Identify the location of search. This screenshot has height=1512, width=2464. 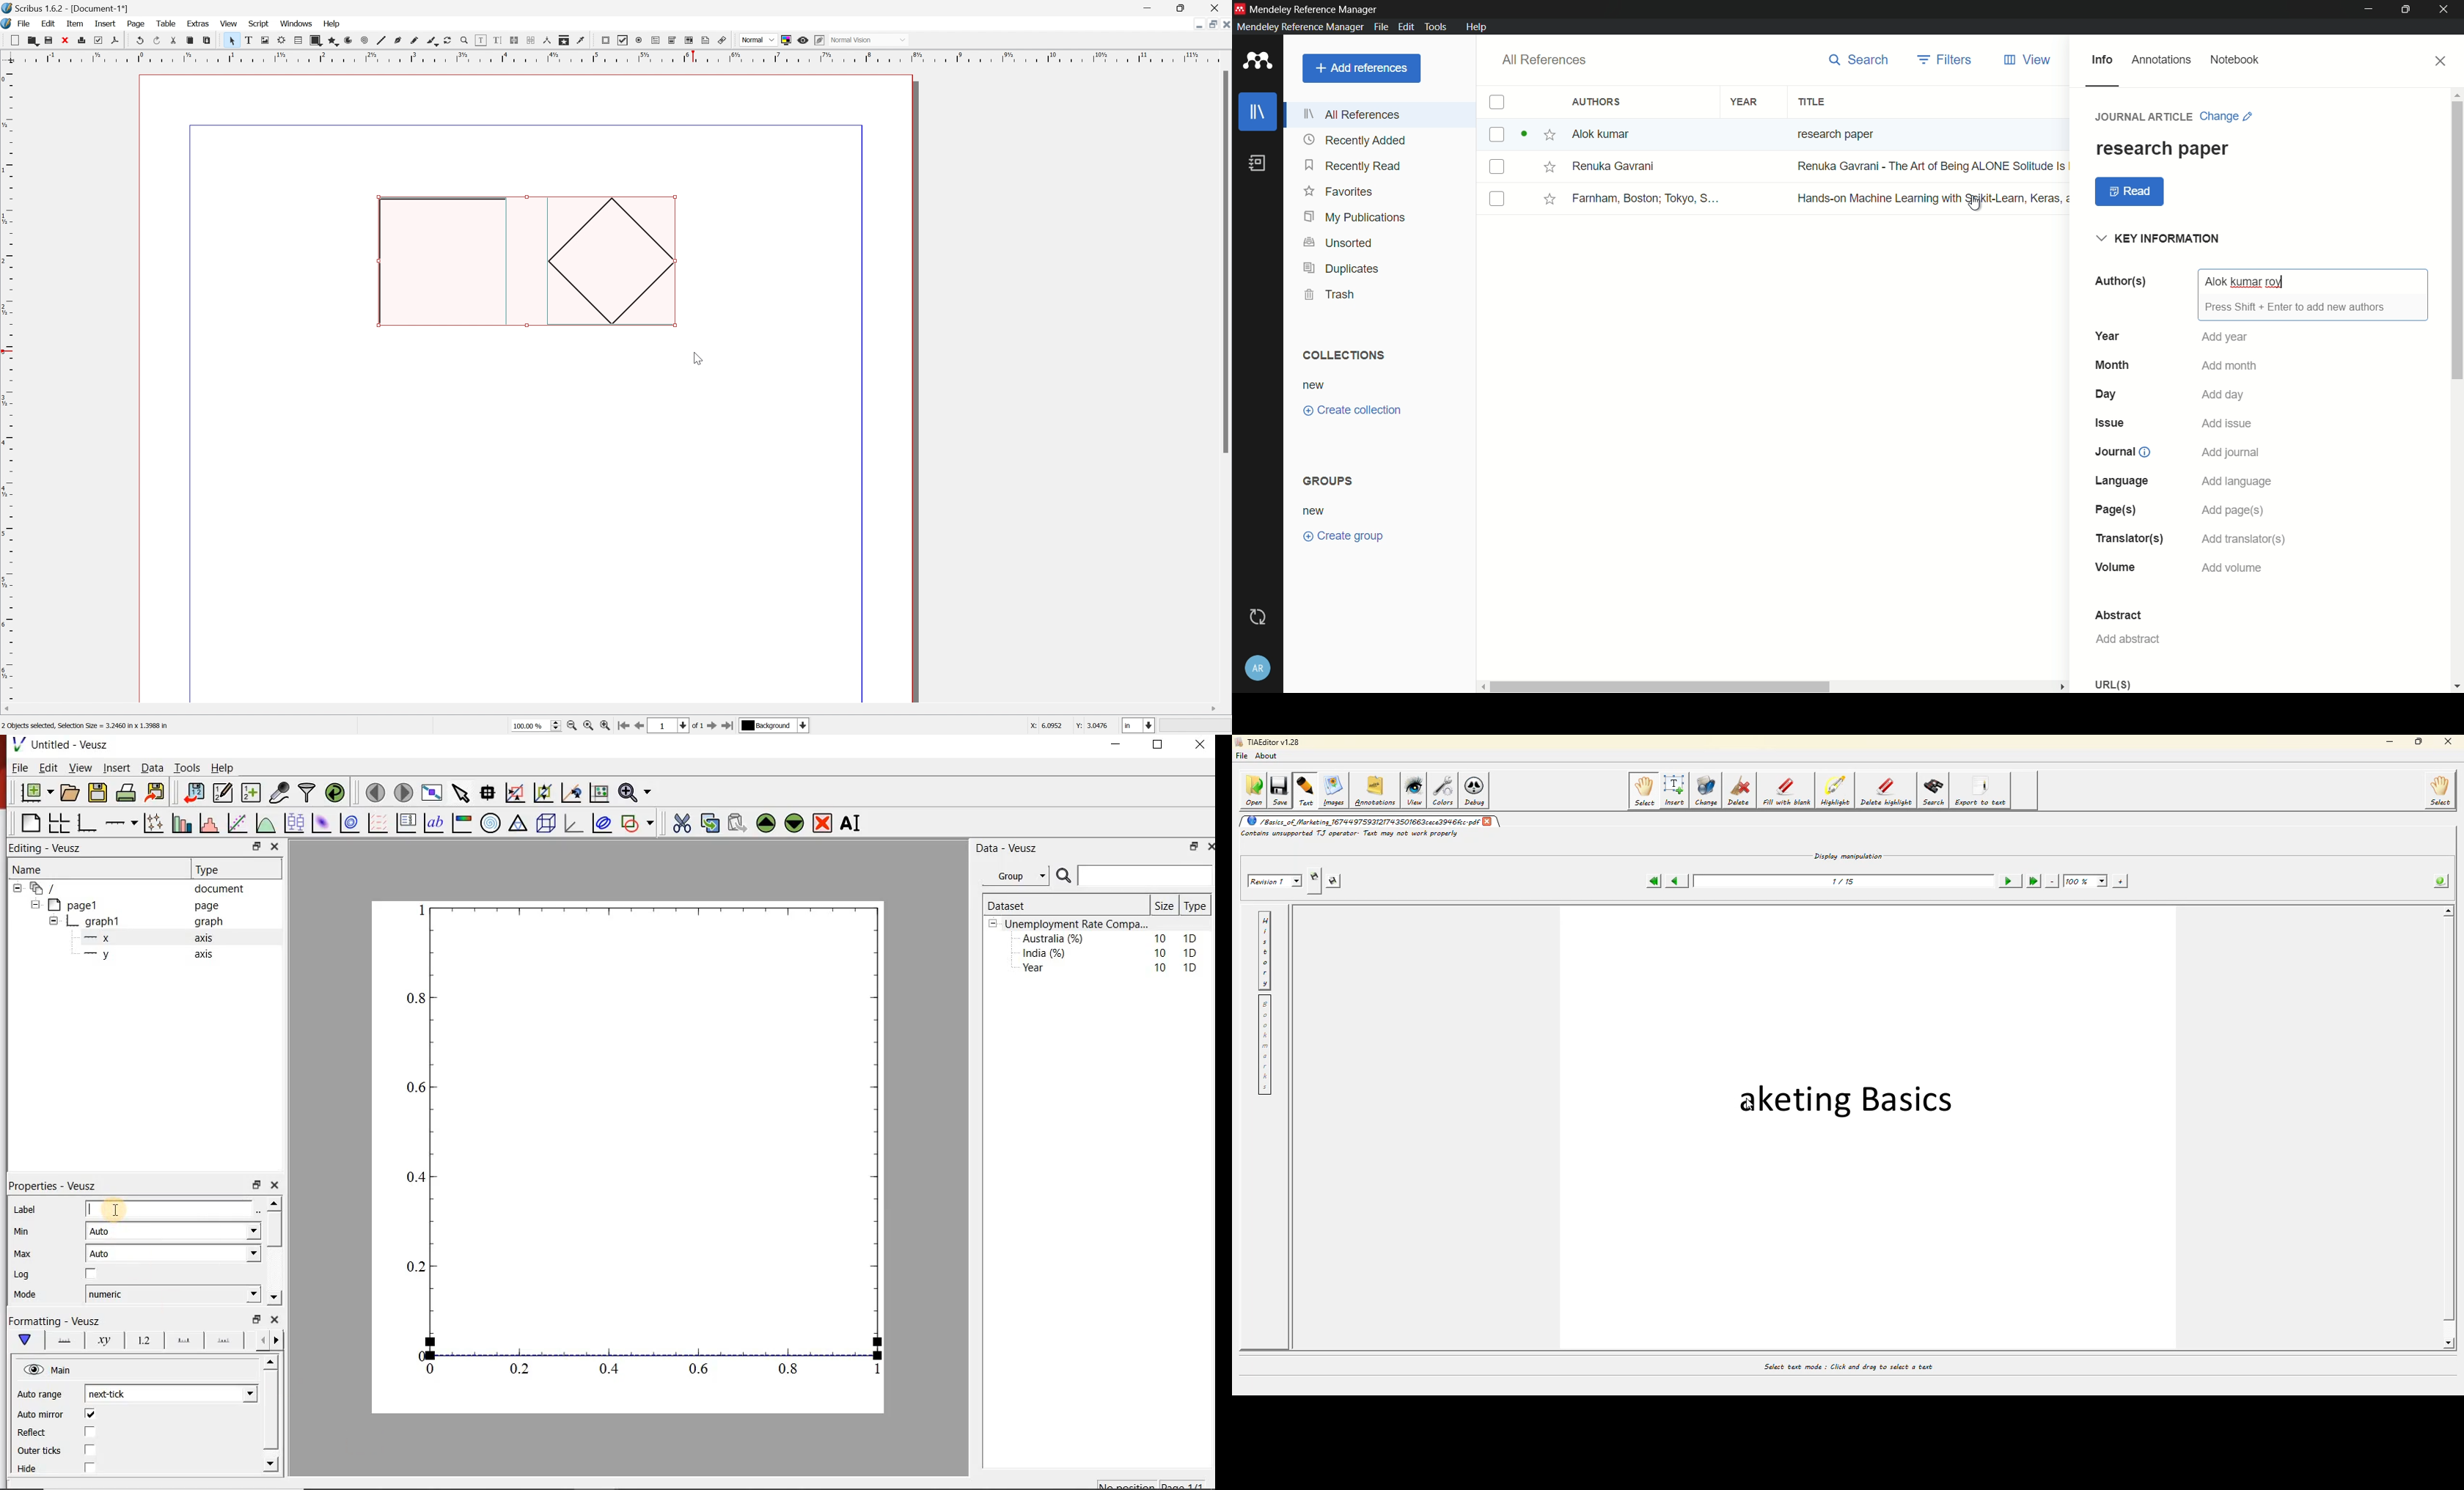
(1859, 60).